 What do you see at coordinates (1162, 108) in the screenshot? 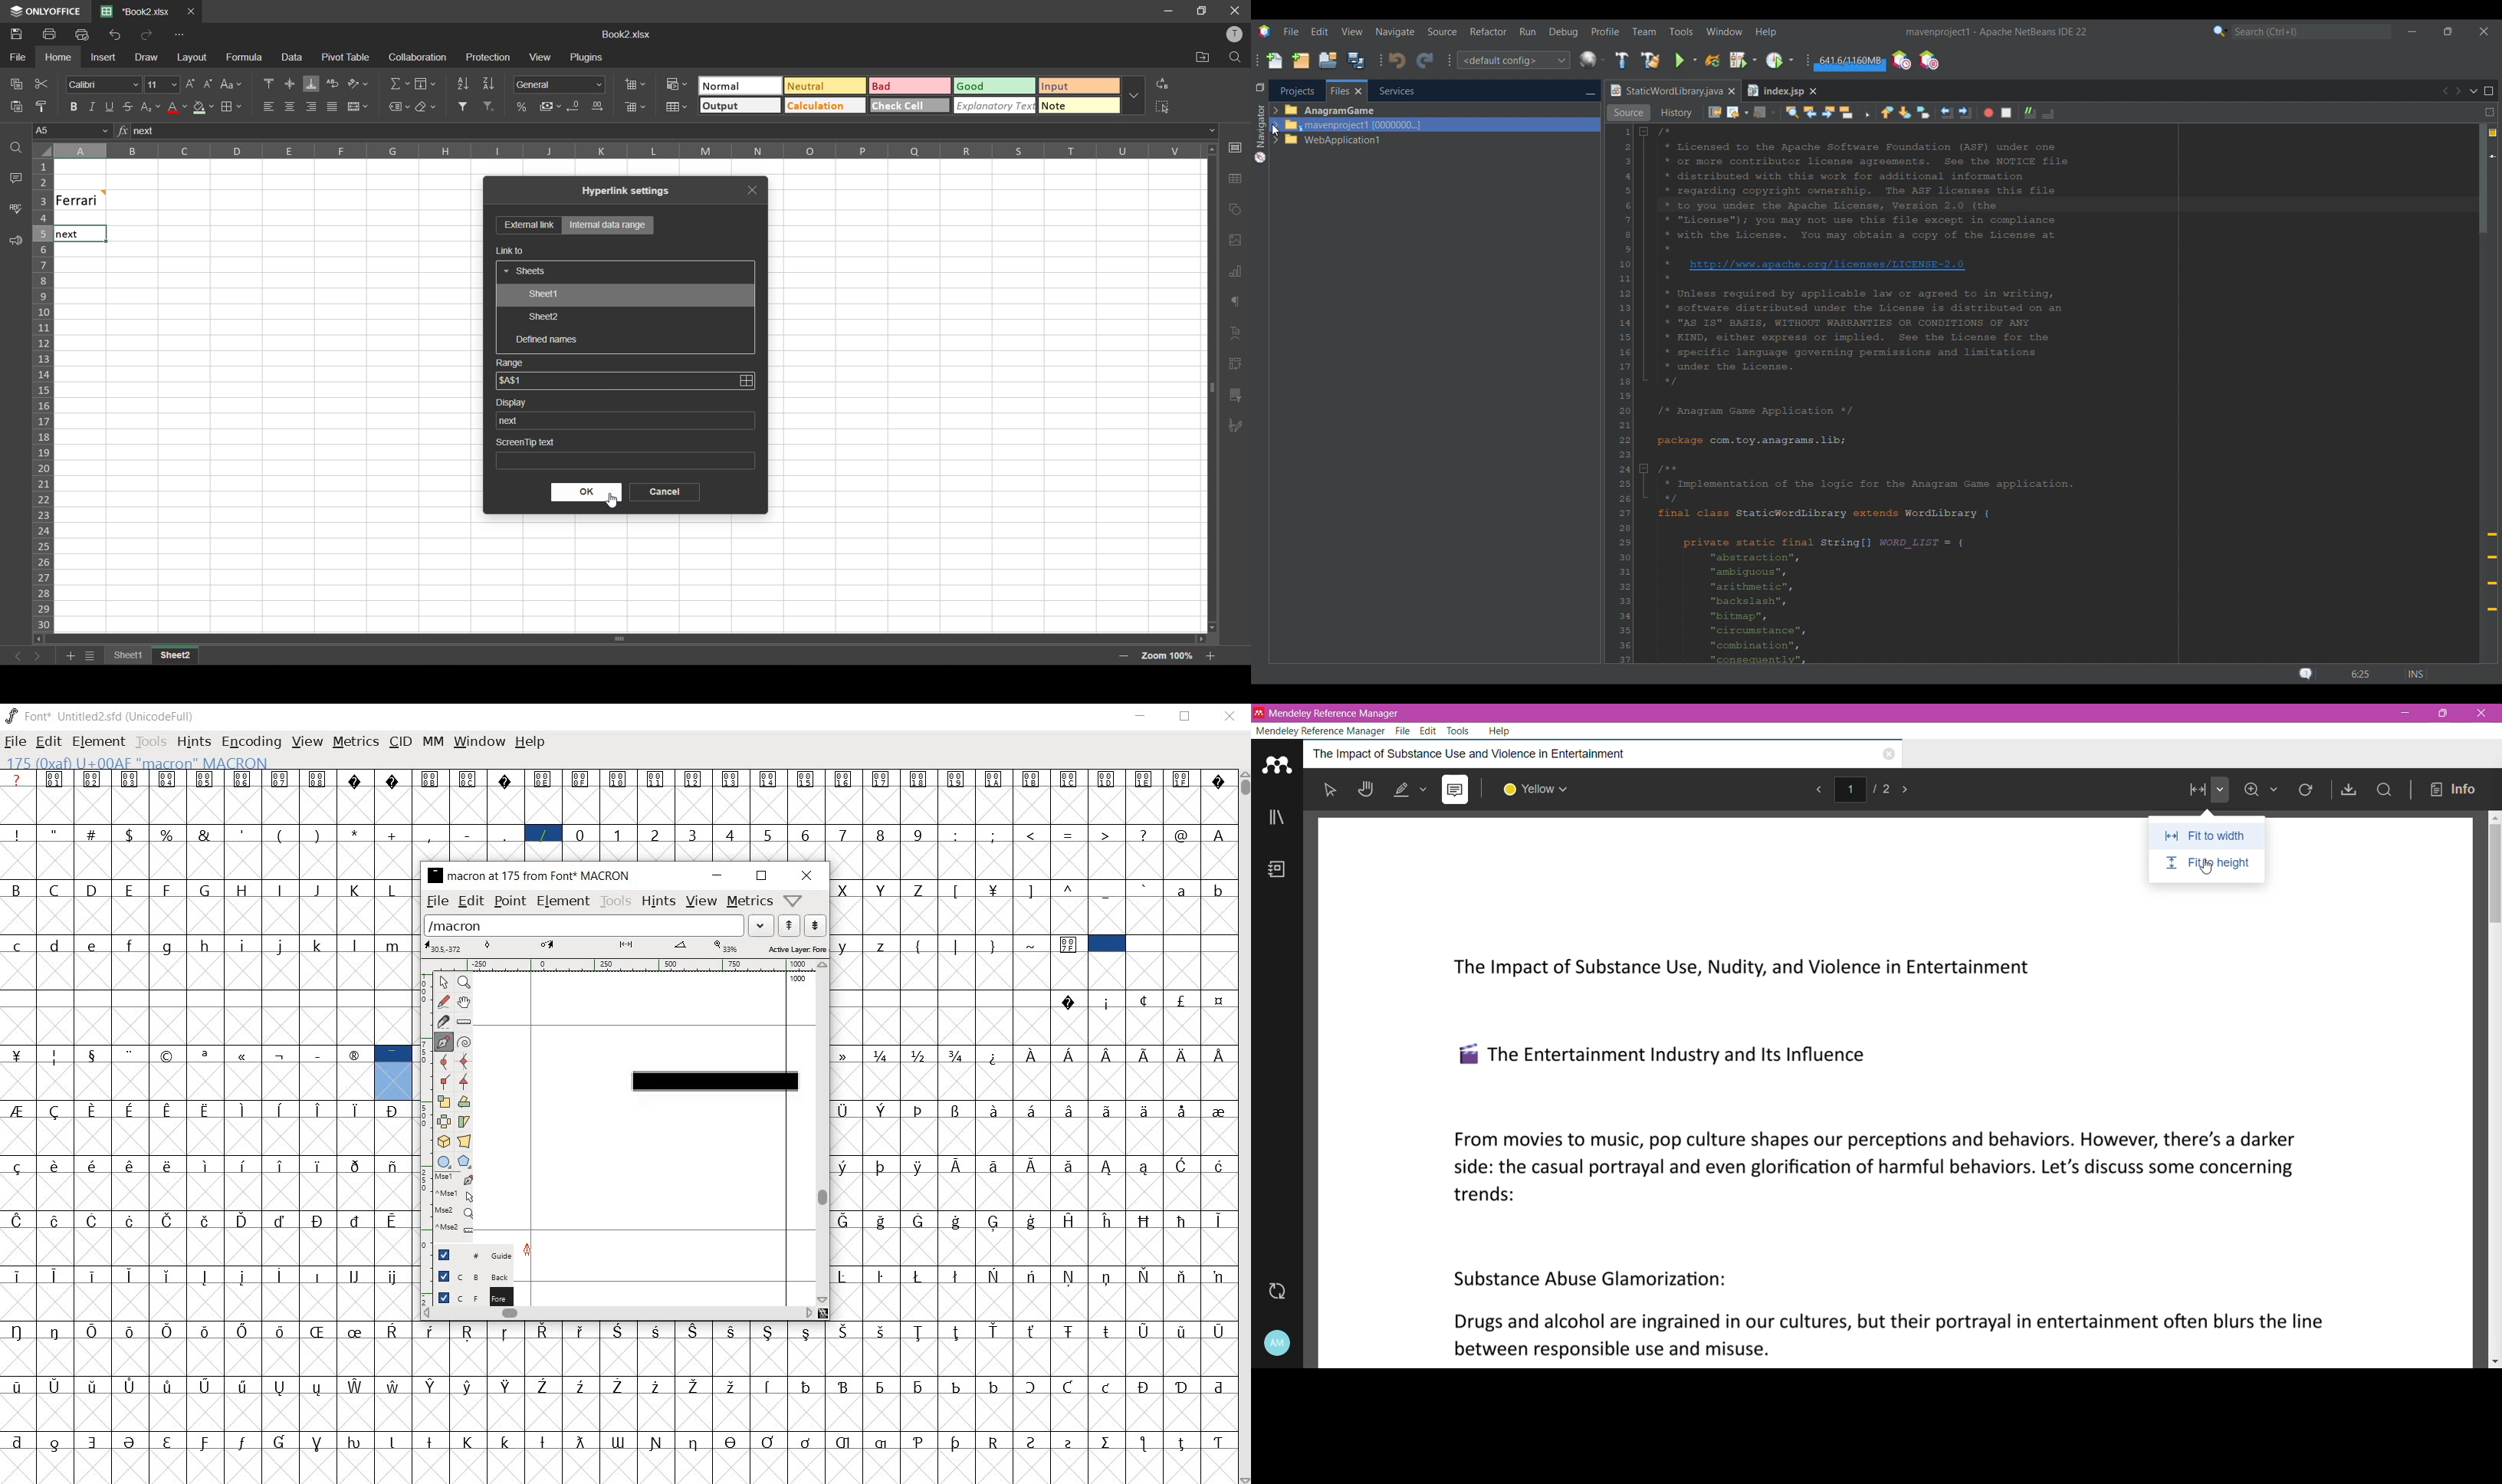
I see `select all` at bounding box center [1162, 108].